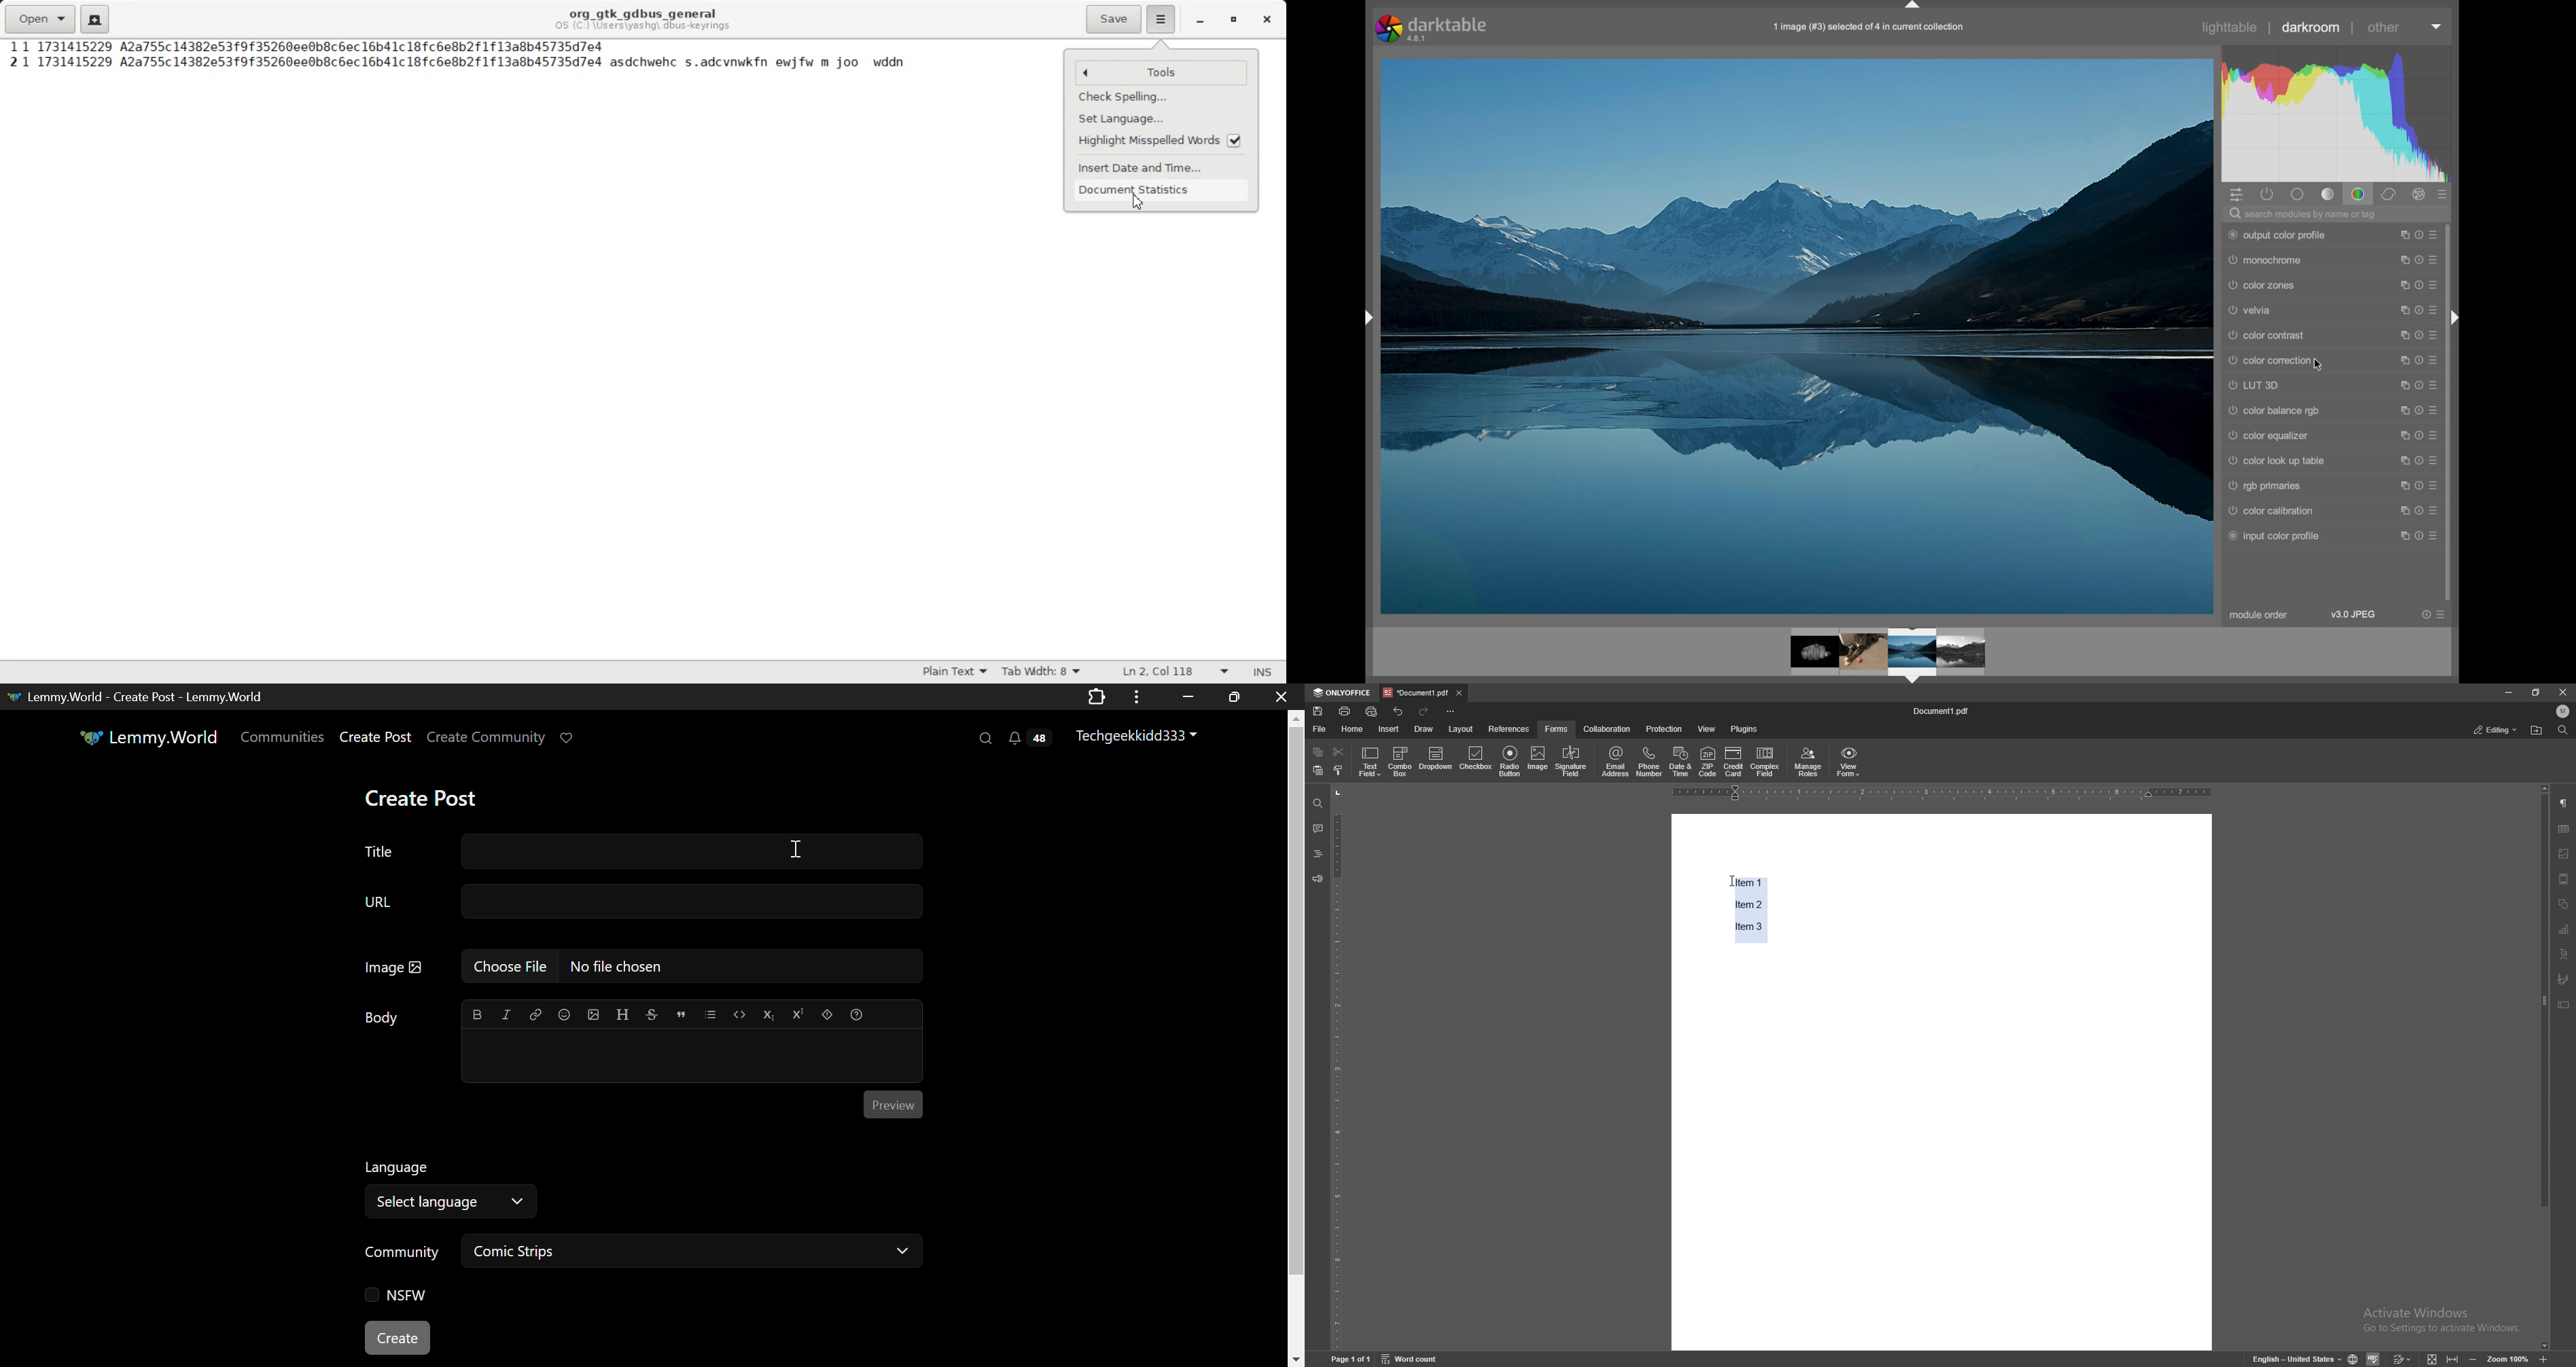 This screenshot has height=1372, width=2576. What do you see at coordinates (1344, 692) in the screenshot?
I see `onlyoffice` at bounding box center [1344, 692].